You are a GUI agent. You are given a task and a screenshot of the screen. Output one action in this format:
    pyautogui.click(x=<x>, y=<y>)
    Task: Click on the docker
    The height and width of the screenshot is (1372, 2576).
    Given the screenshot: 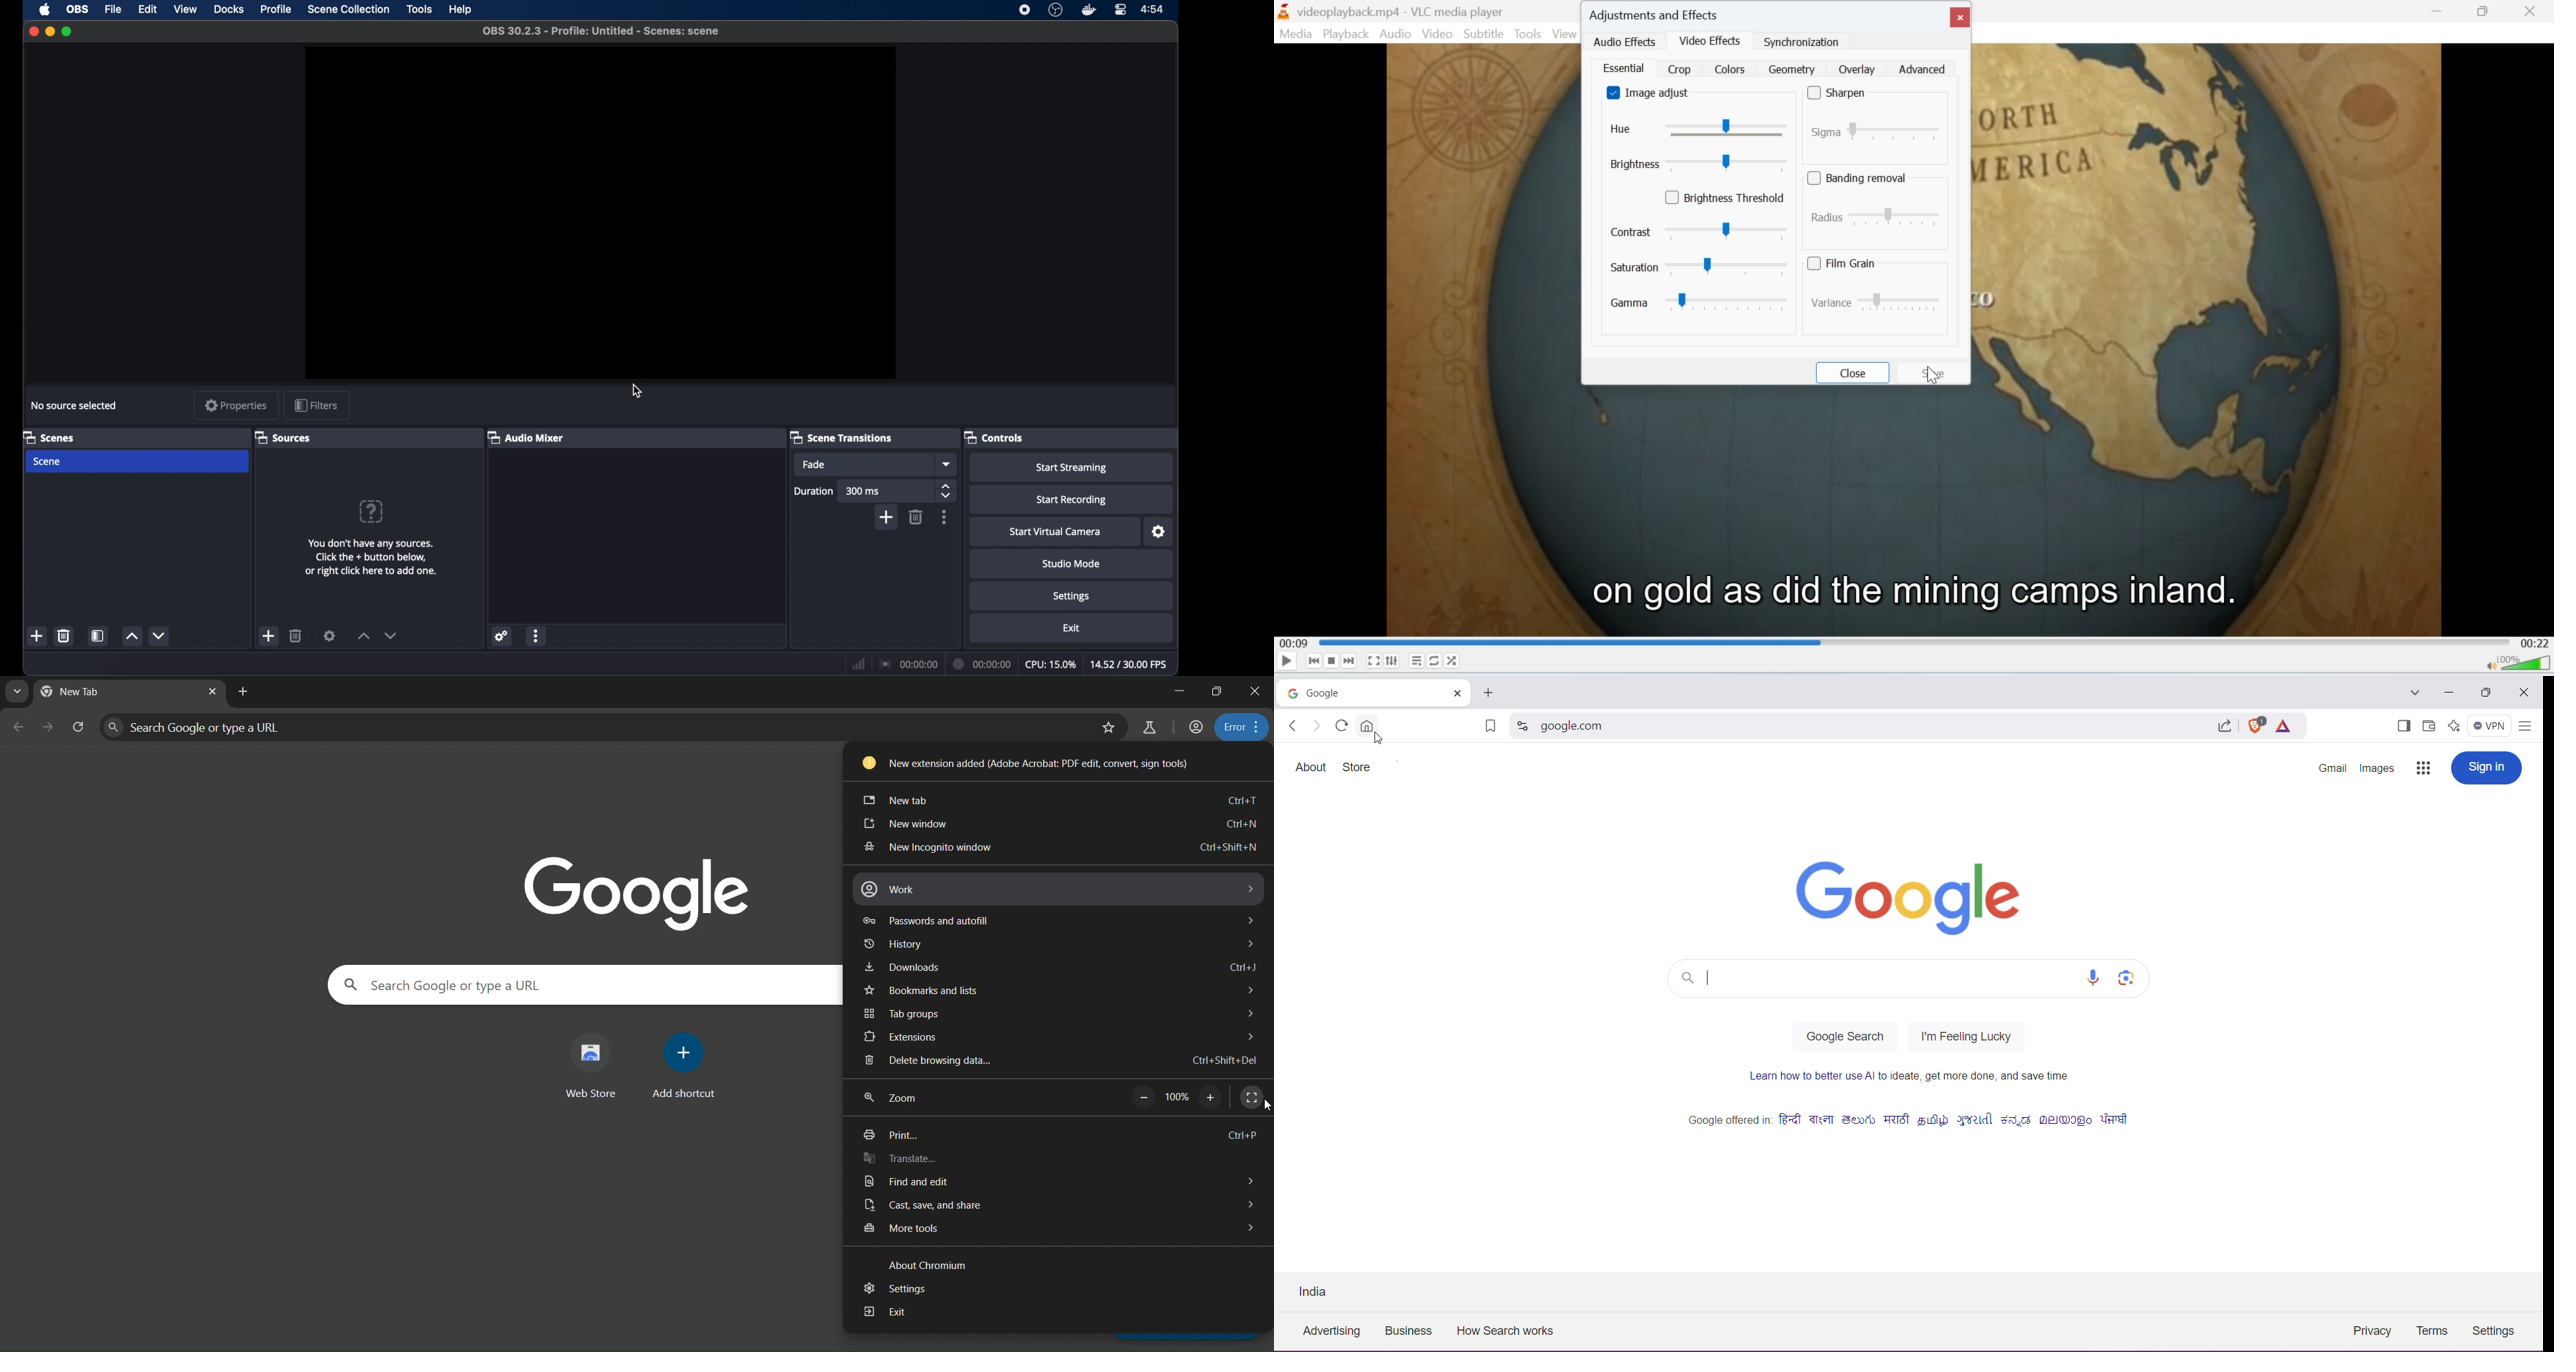 What is the action you would take?
    pyautogui.click(x=1088, y=10)
    